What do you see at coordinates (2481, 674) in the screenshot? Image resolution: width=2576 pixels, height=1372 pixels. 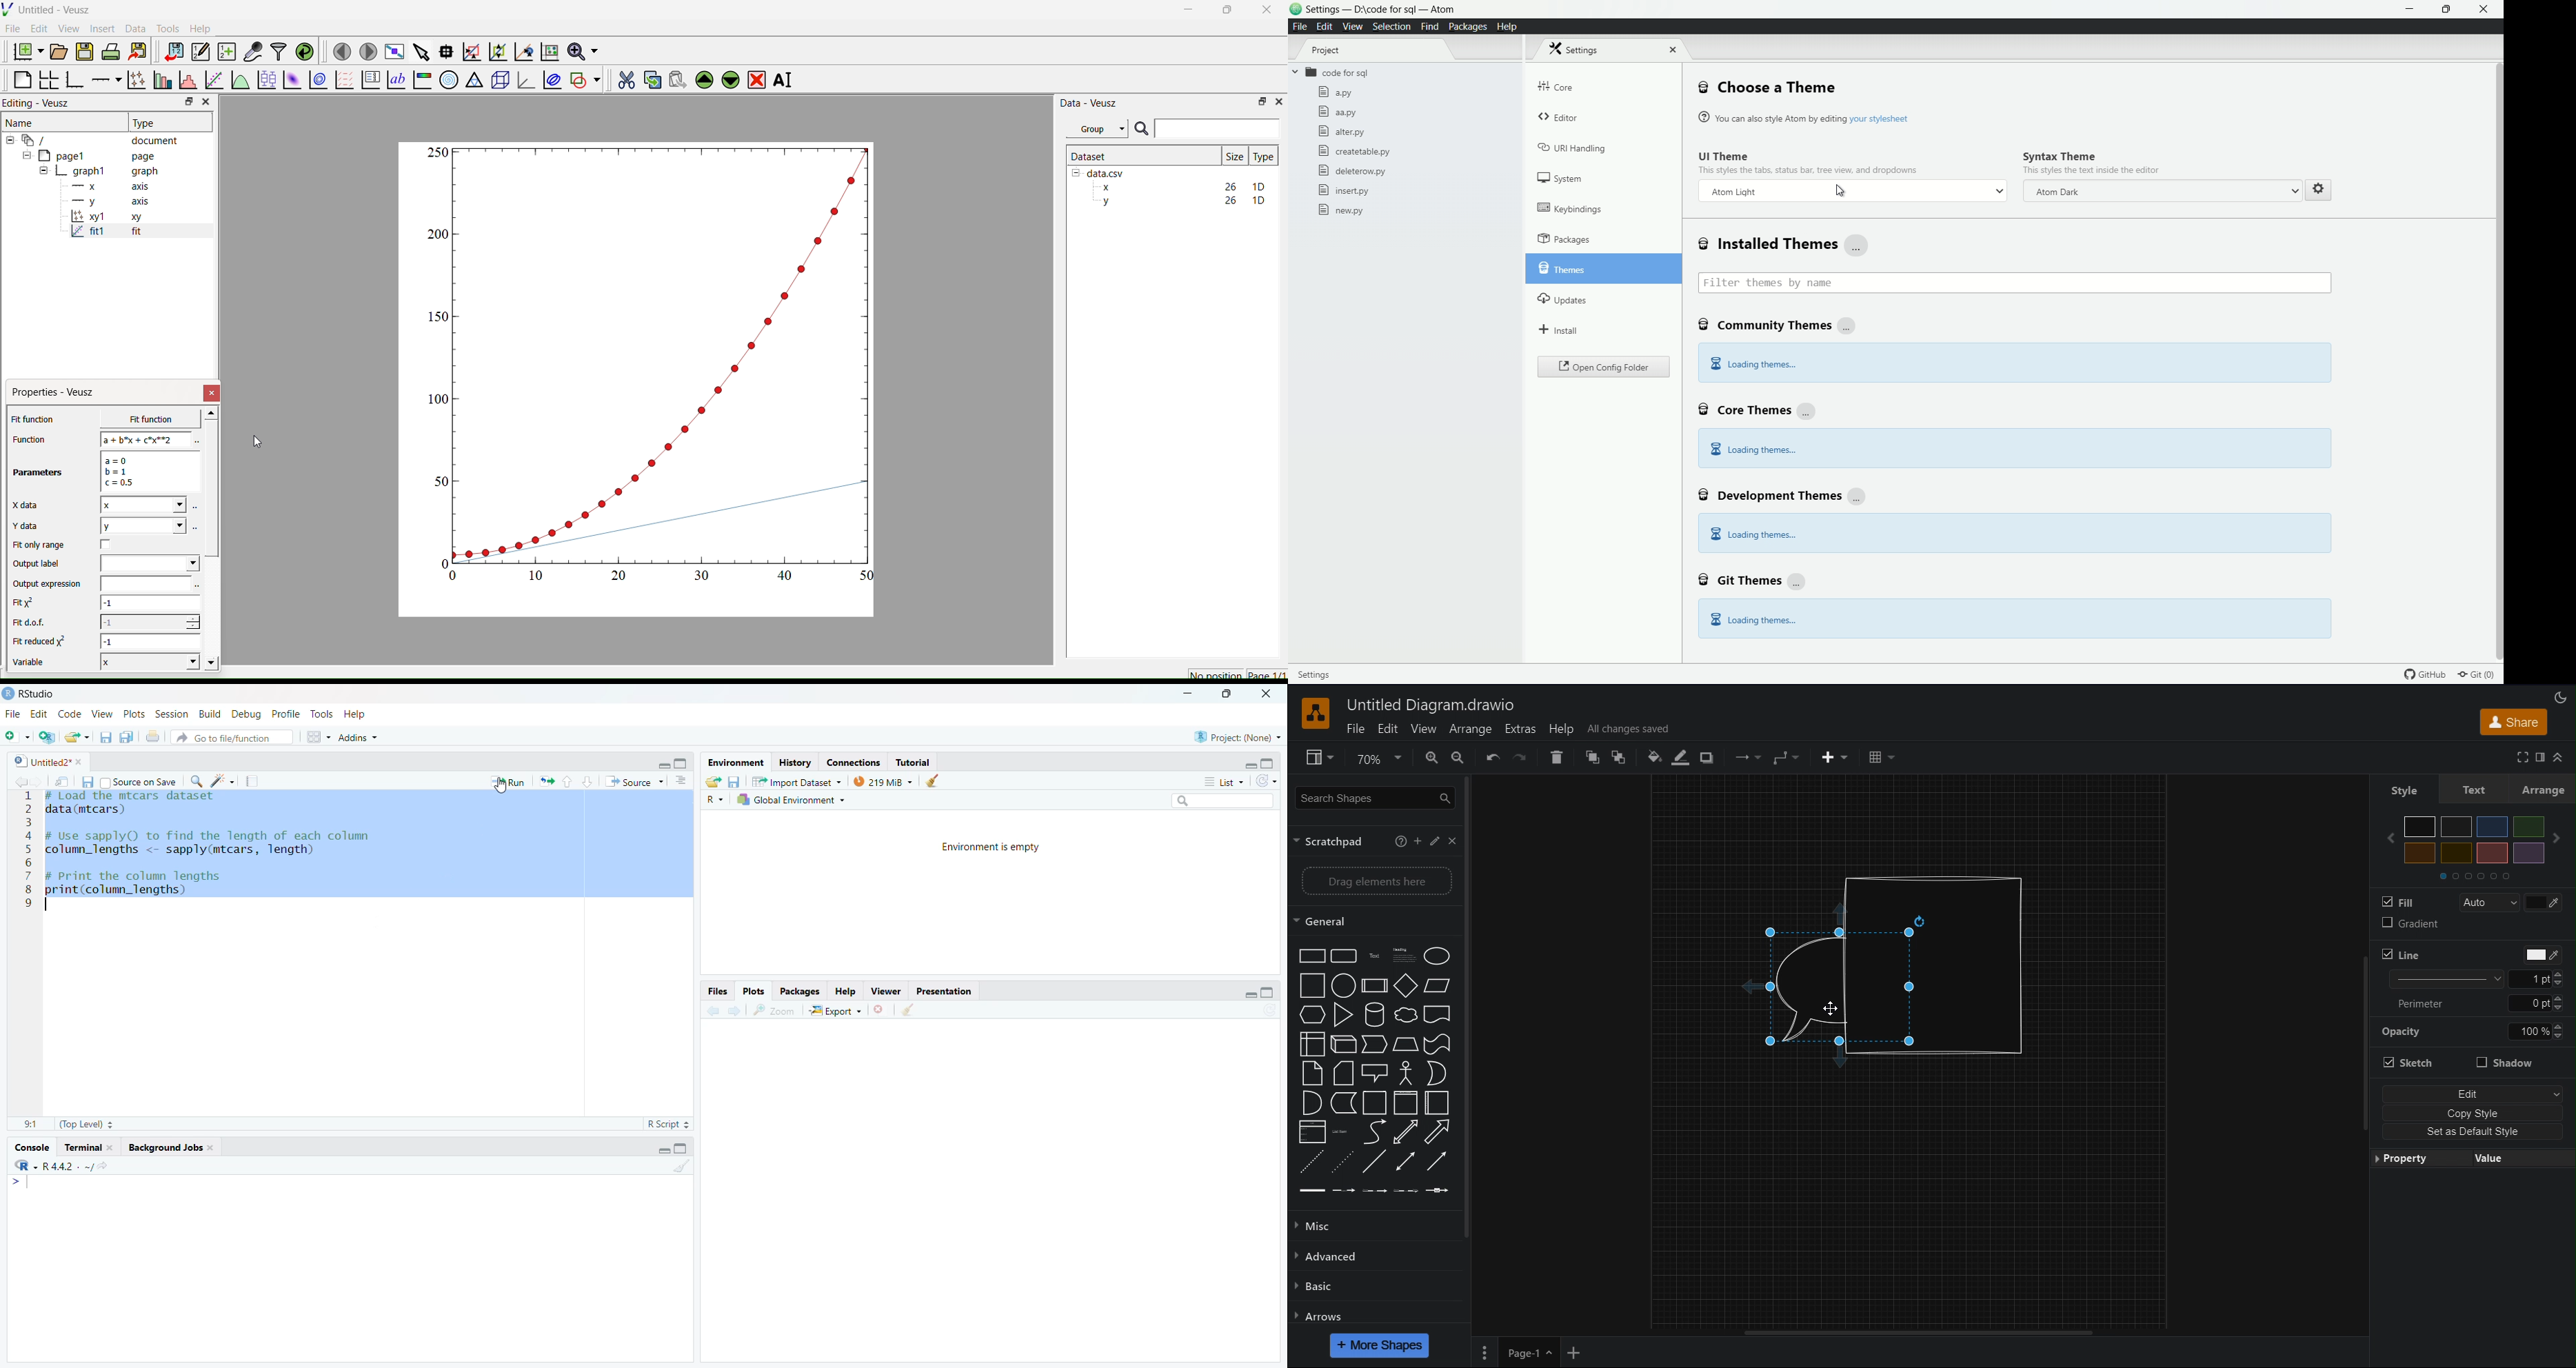 I see `git` at bounding box center [2481, 674].